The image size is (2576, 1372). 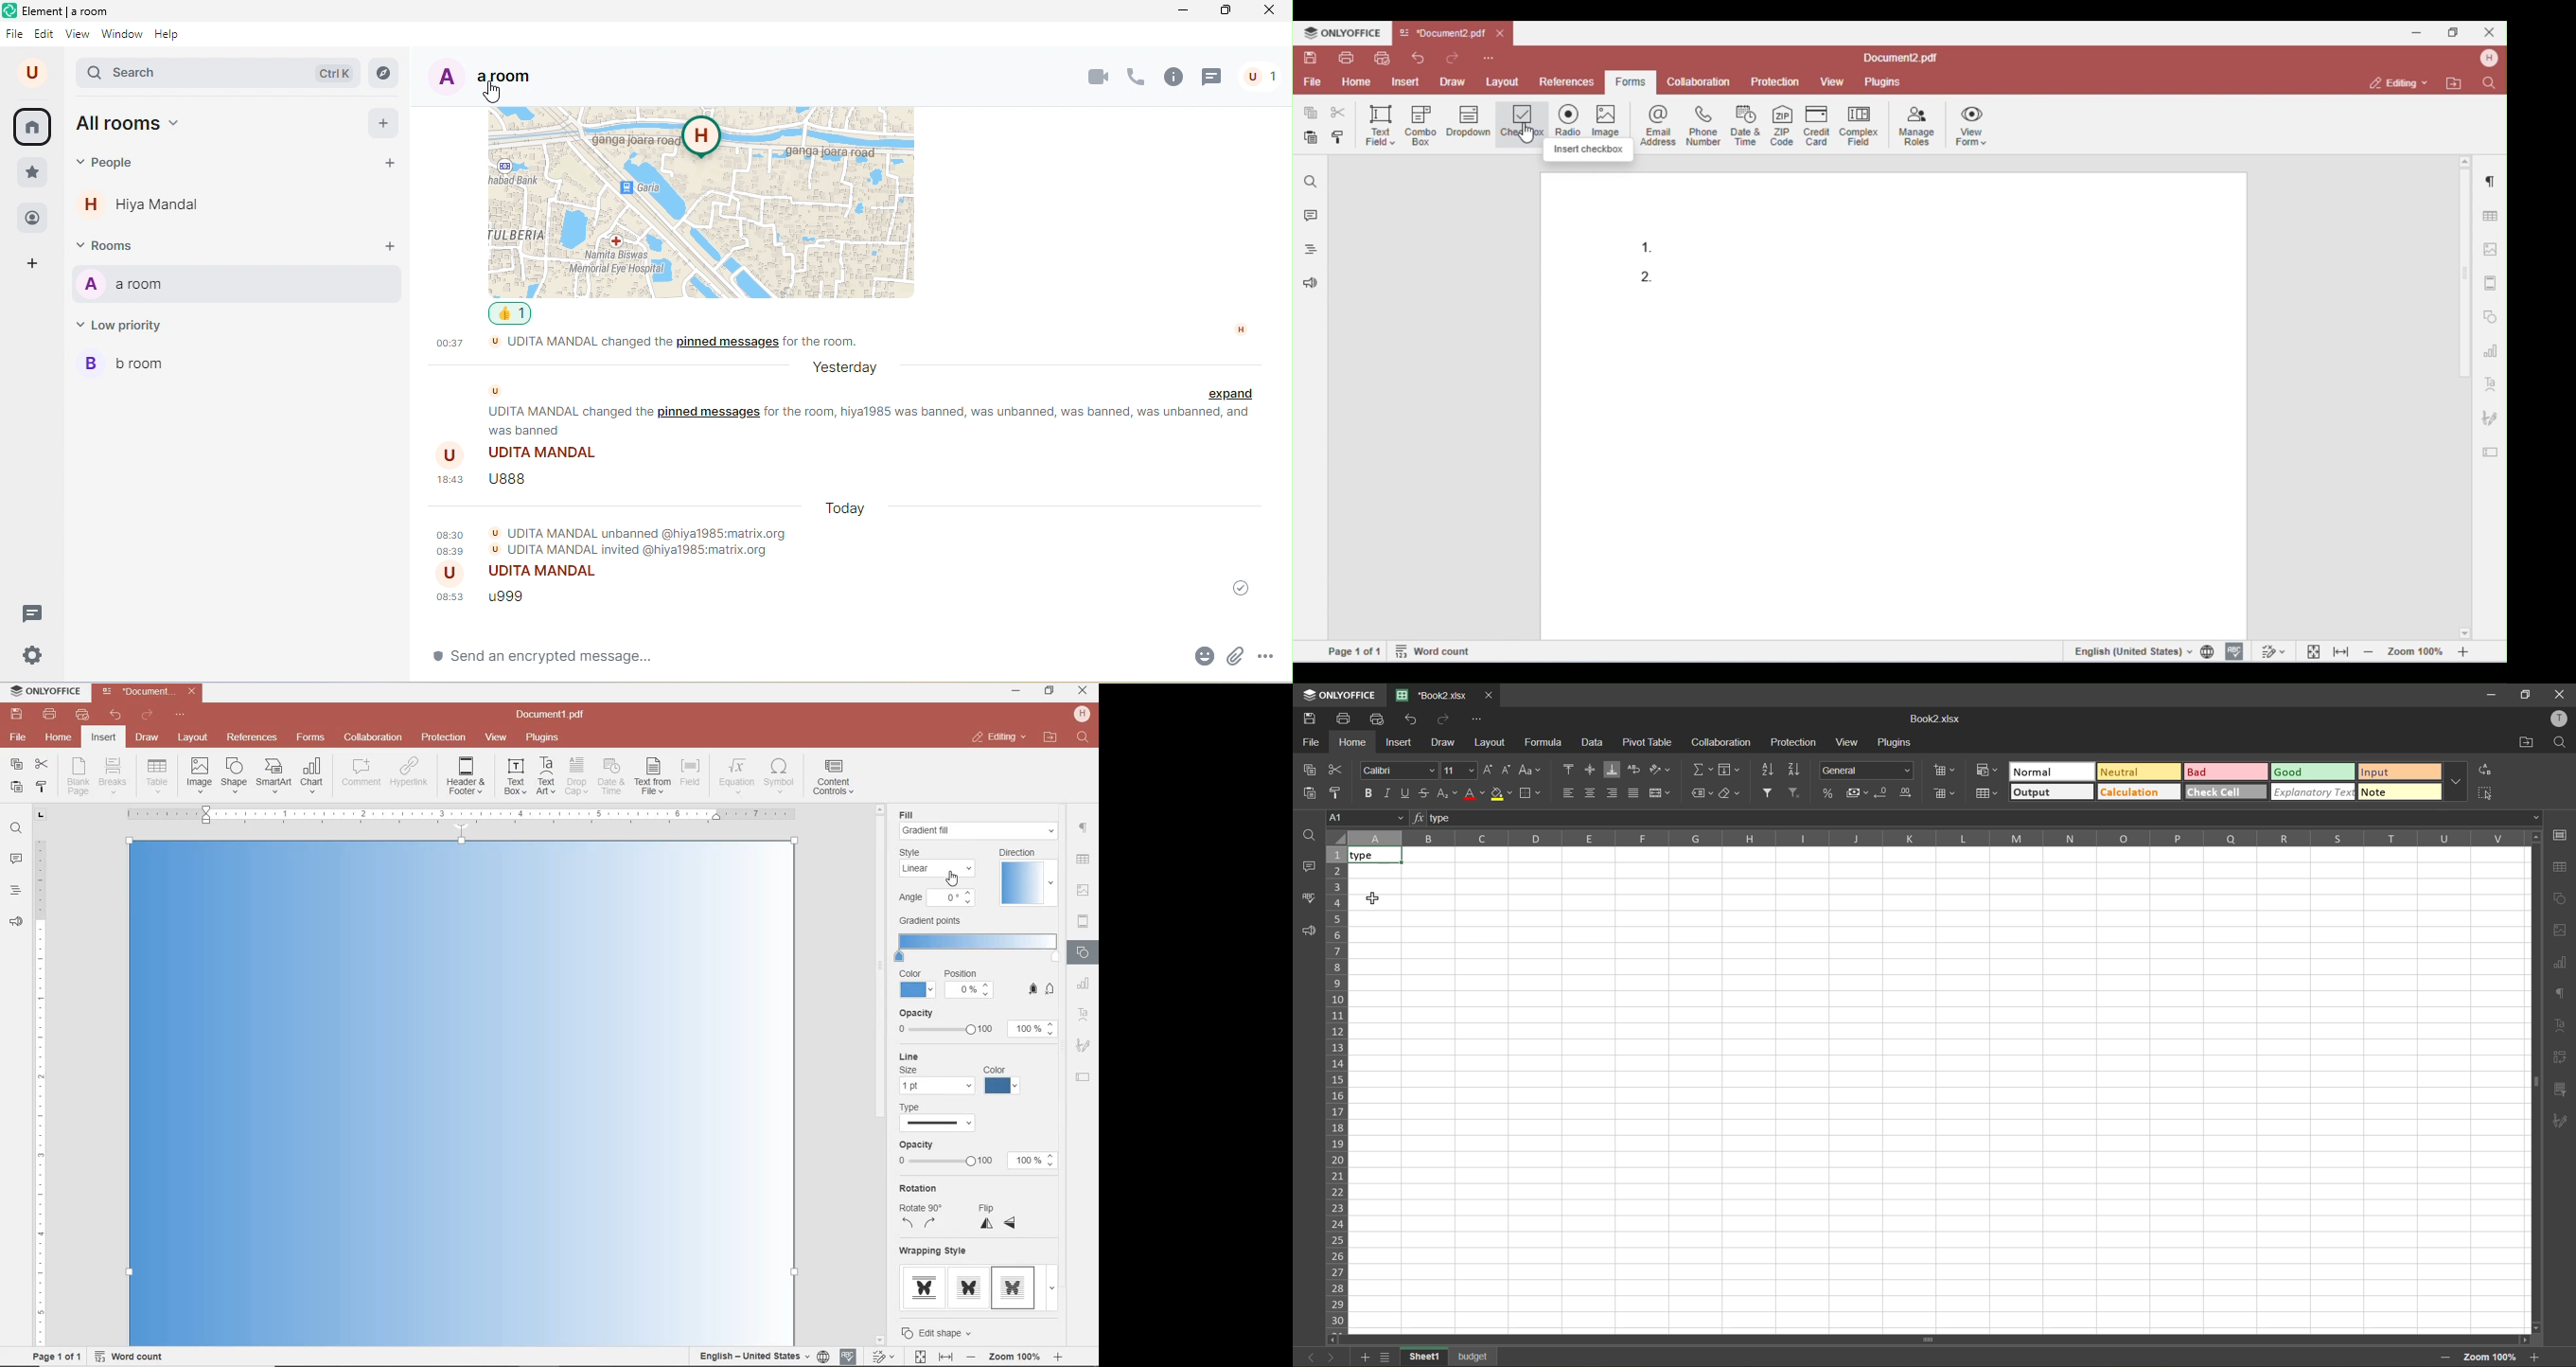 What do you see at coordinates (1636, 770) in the screenshot?
I see `wrap text` at bounding box center [1636, 770].